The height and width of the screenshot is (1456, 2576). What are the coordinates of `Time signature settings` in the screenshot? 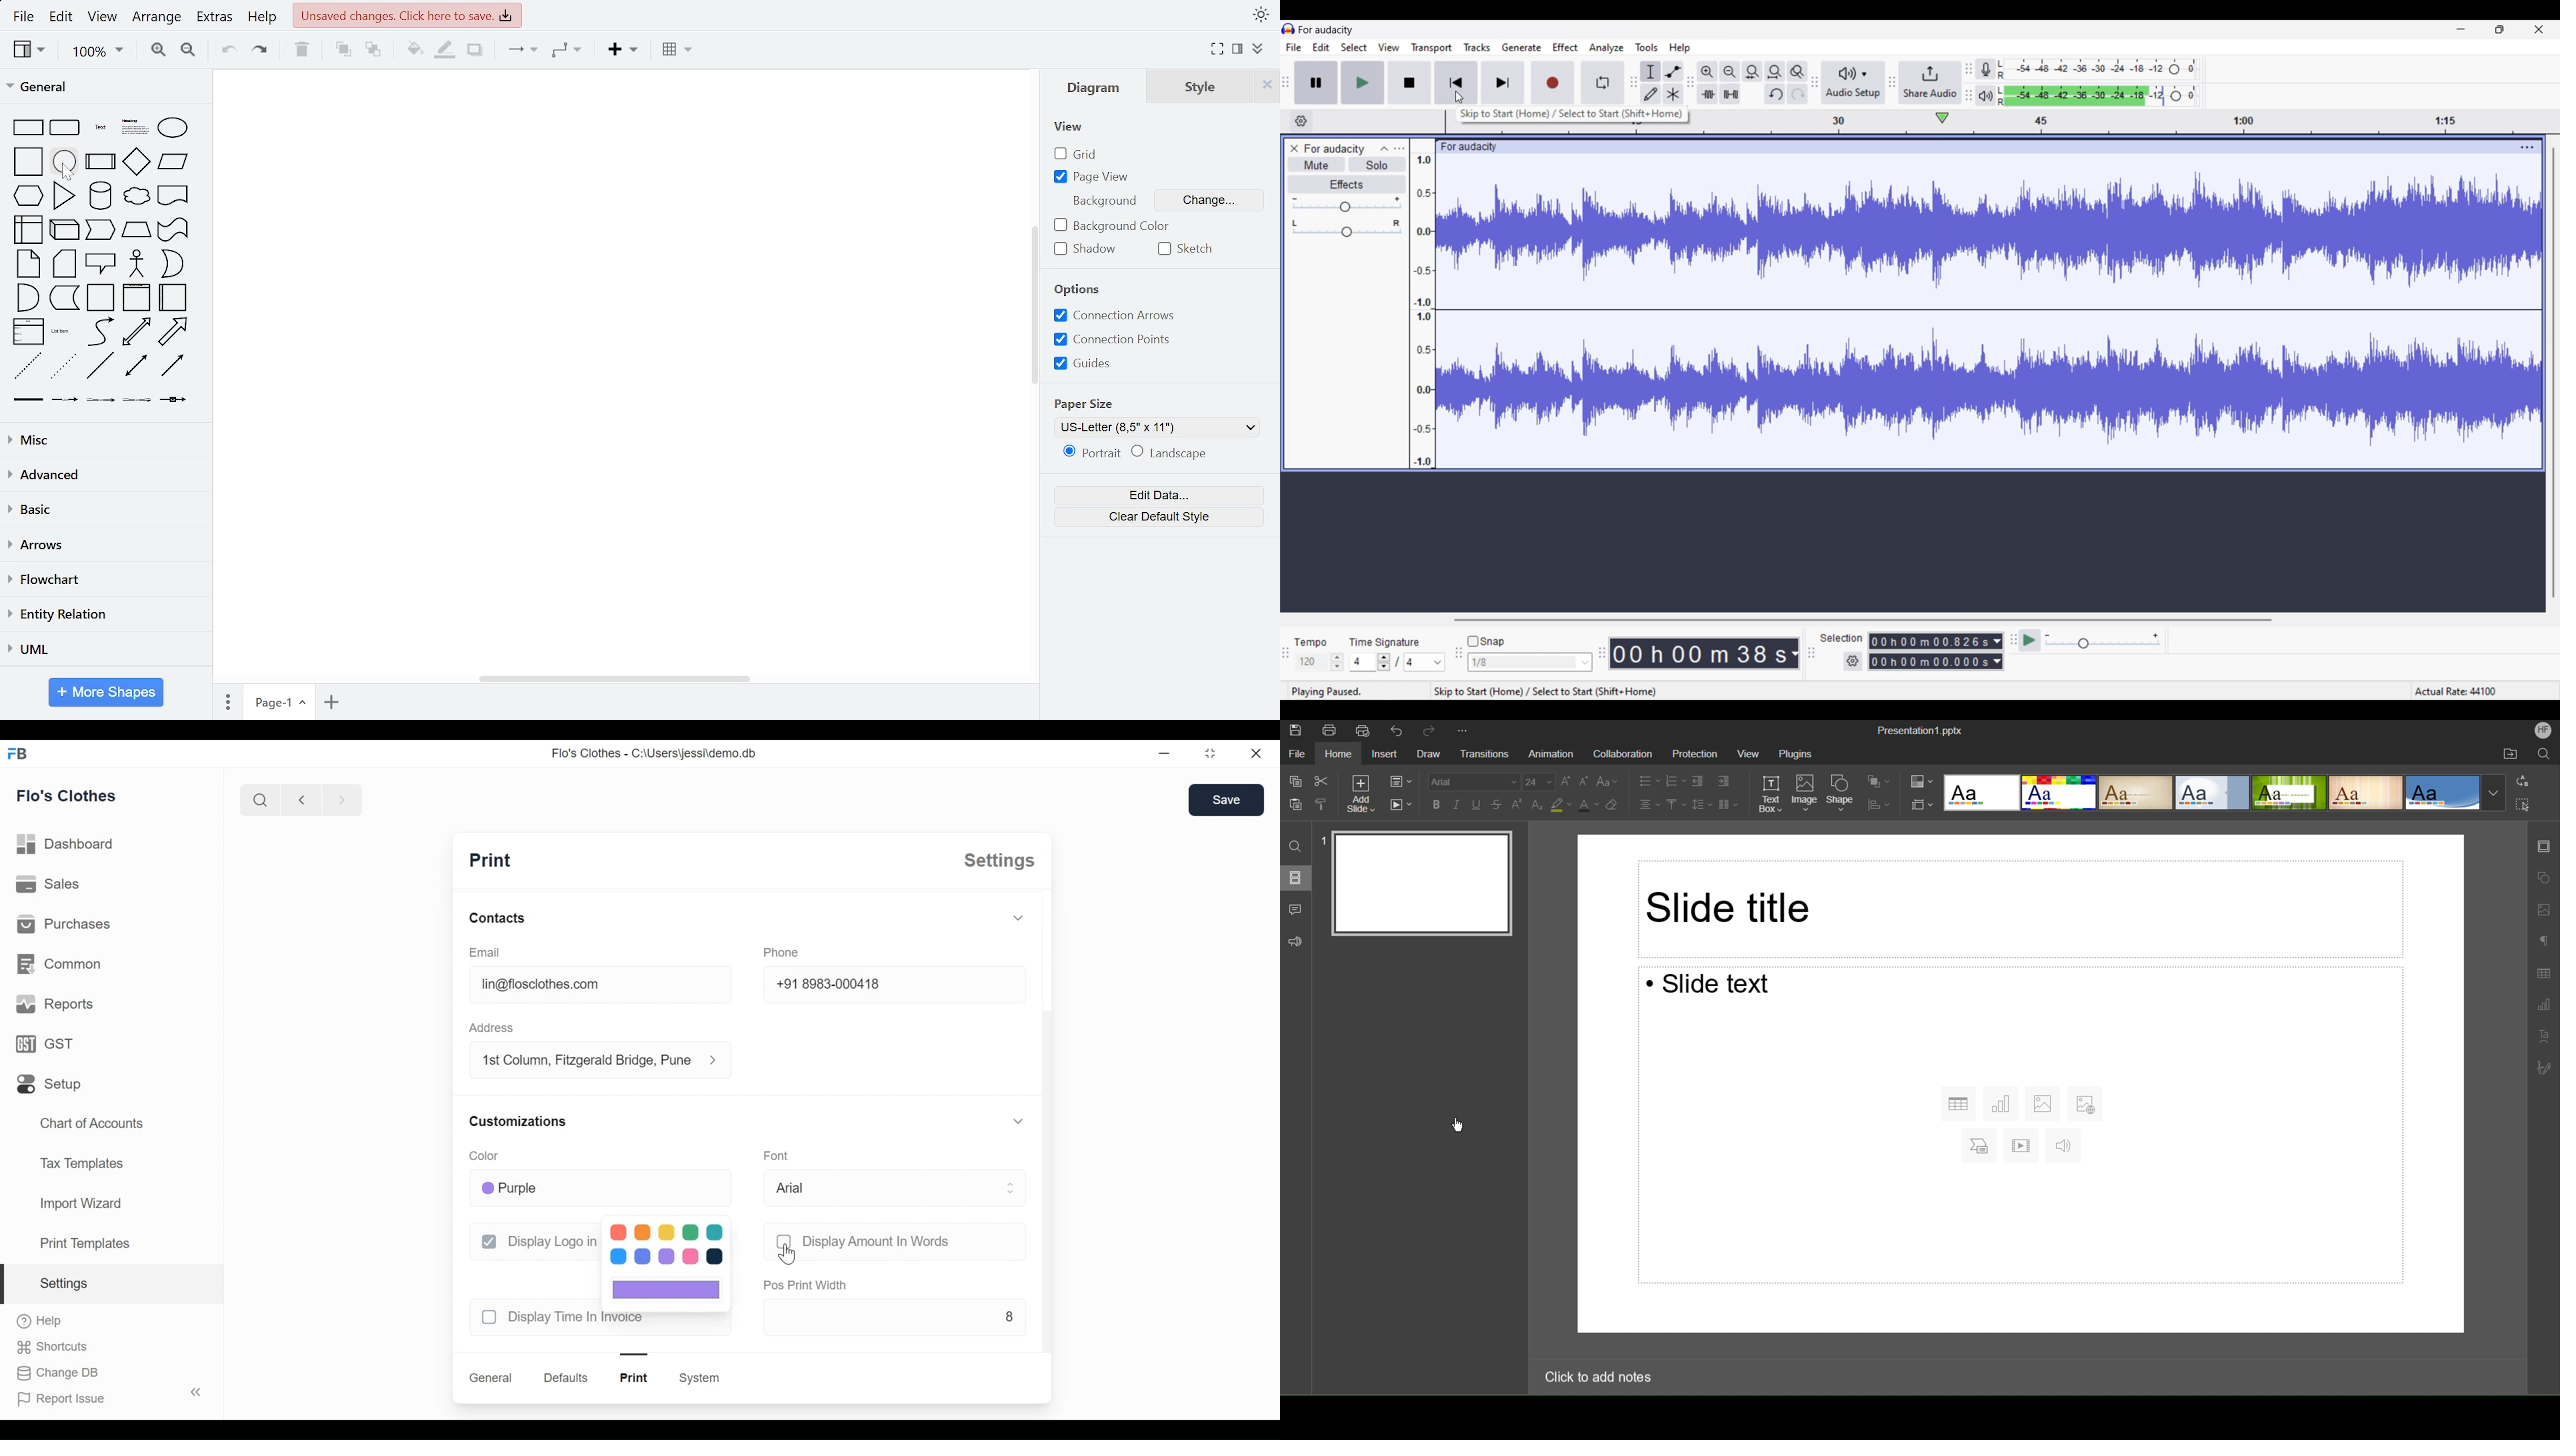 It's located at (1399, 662).